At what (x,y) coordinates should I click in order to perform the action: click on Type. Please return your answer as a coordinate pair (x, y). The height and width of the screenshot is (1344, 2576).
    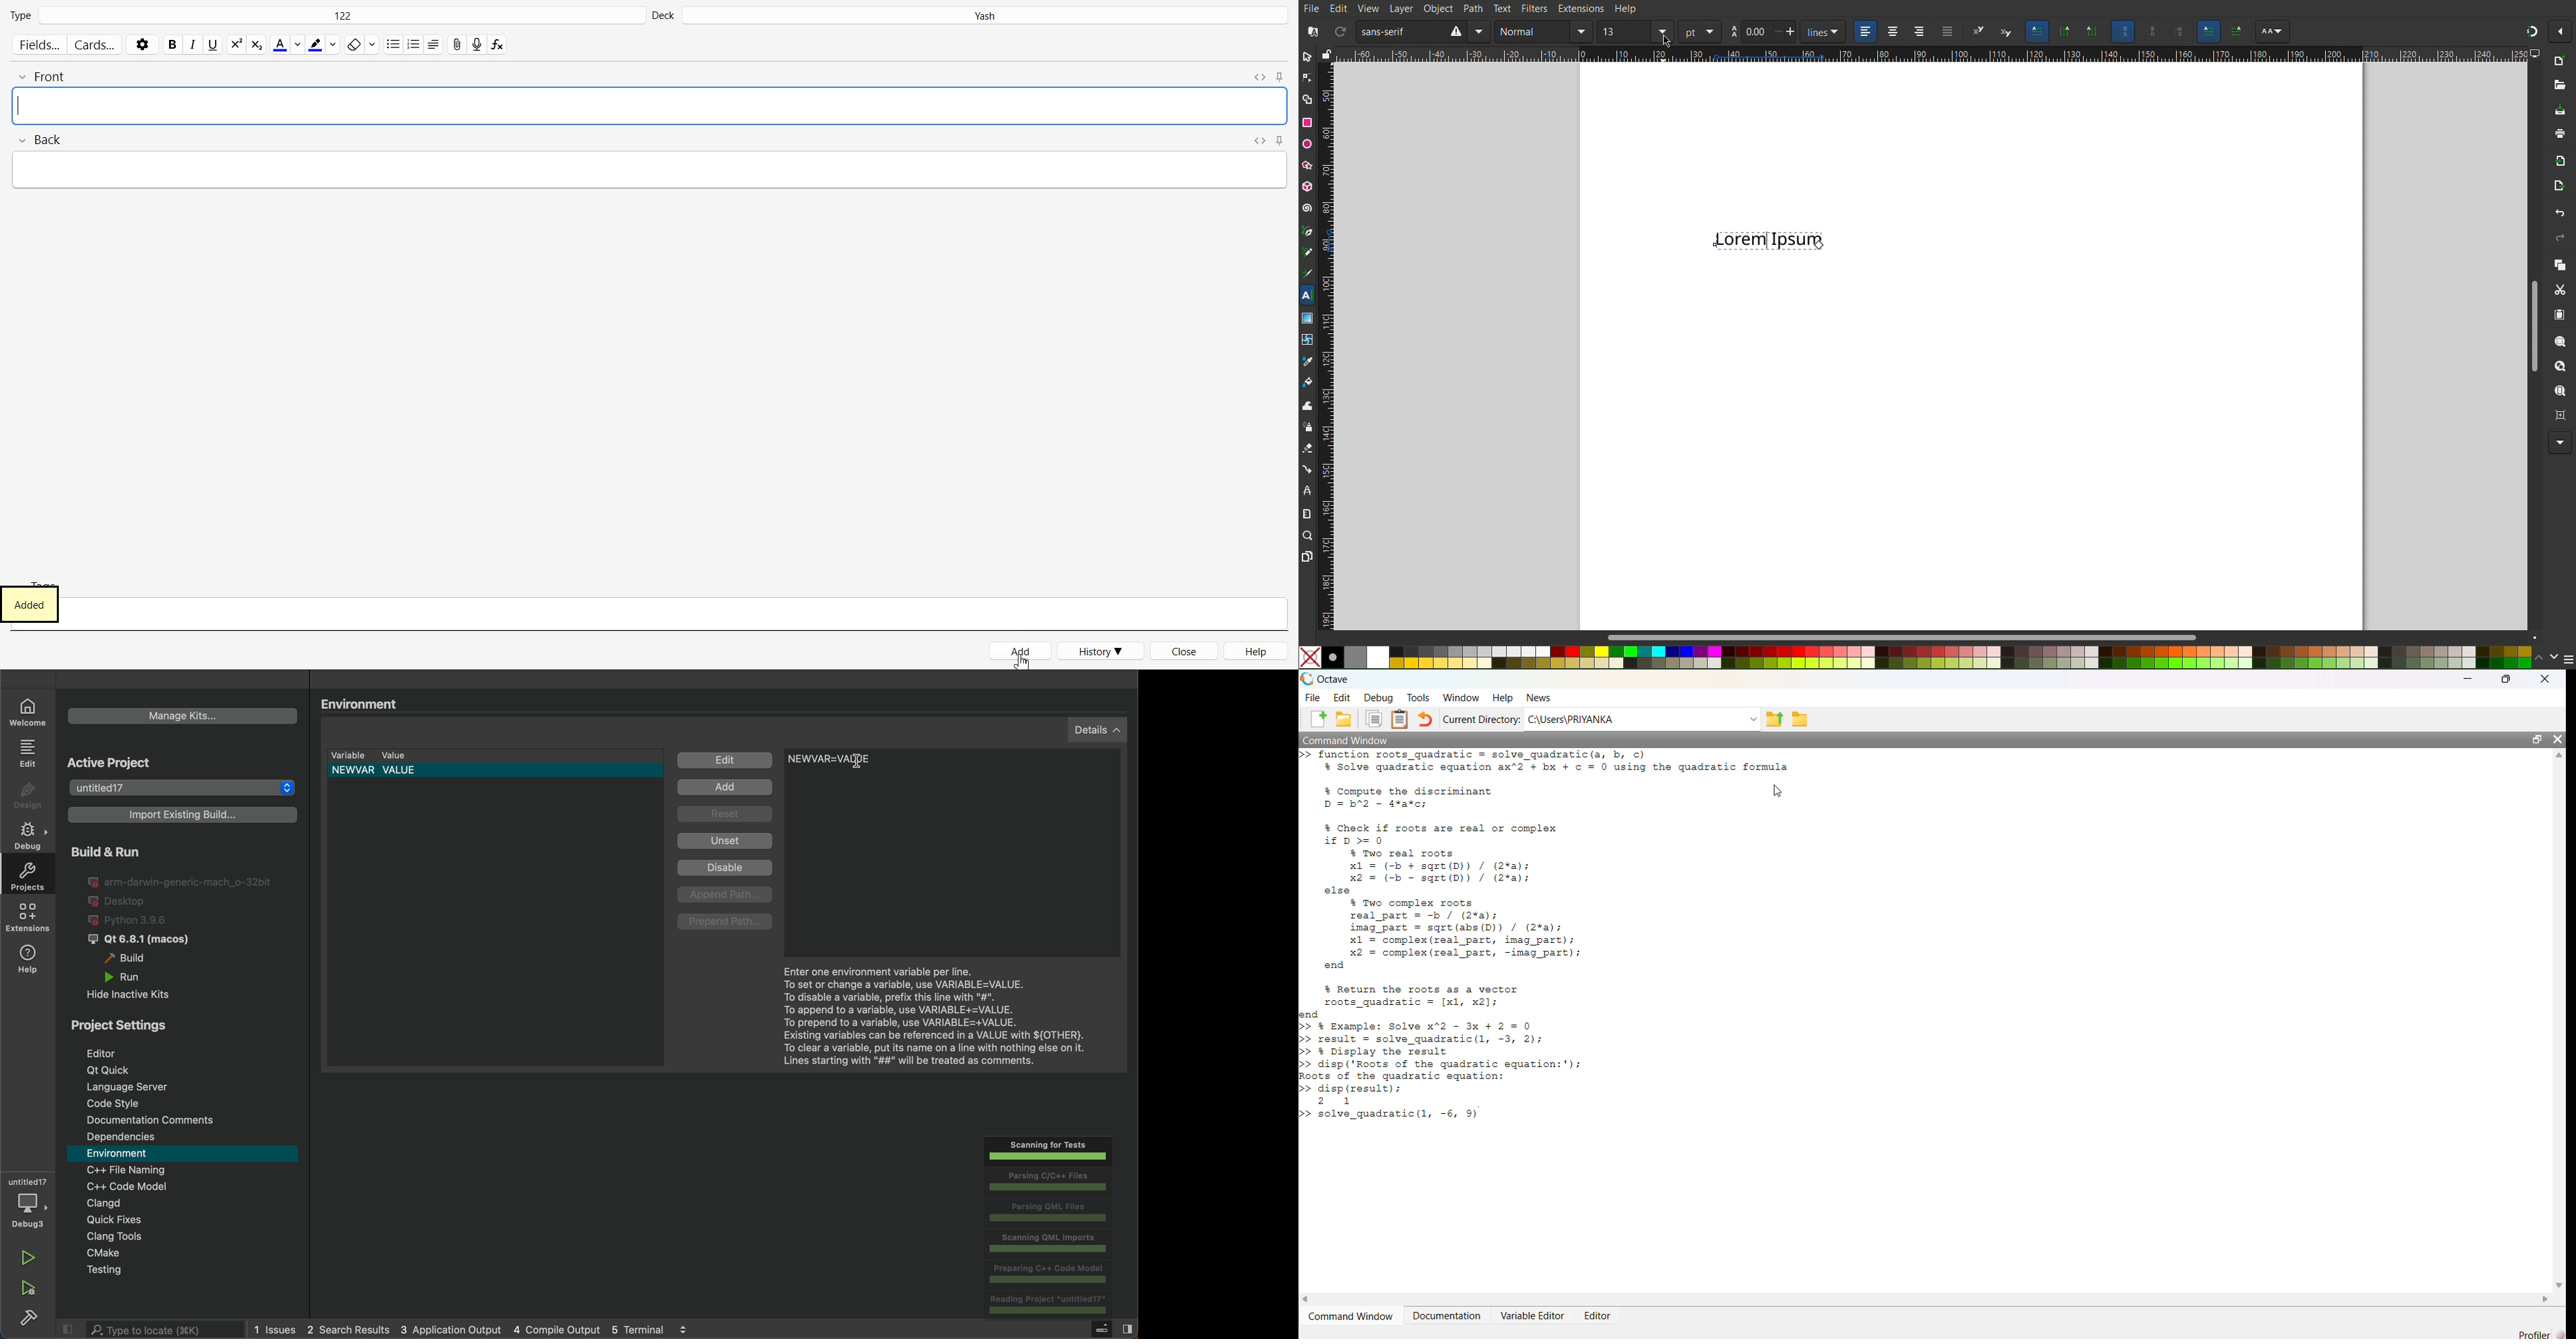
    Looking at the image, I should click on (325, 16).